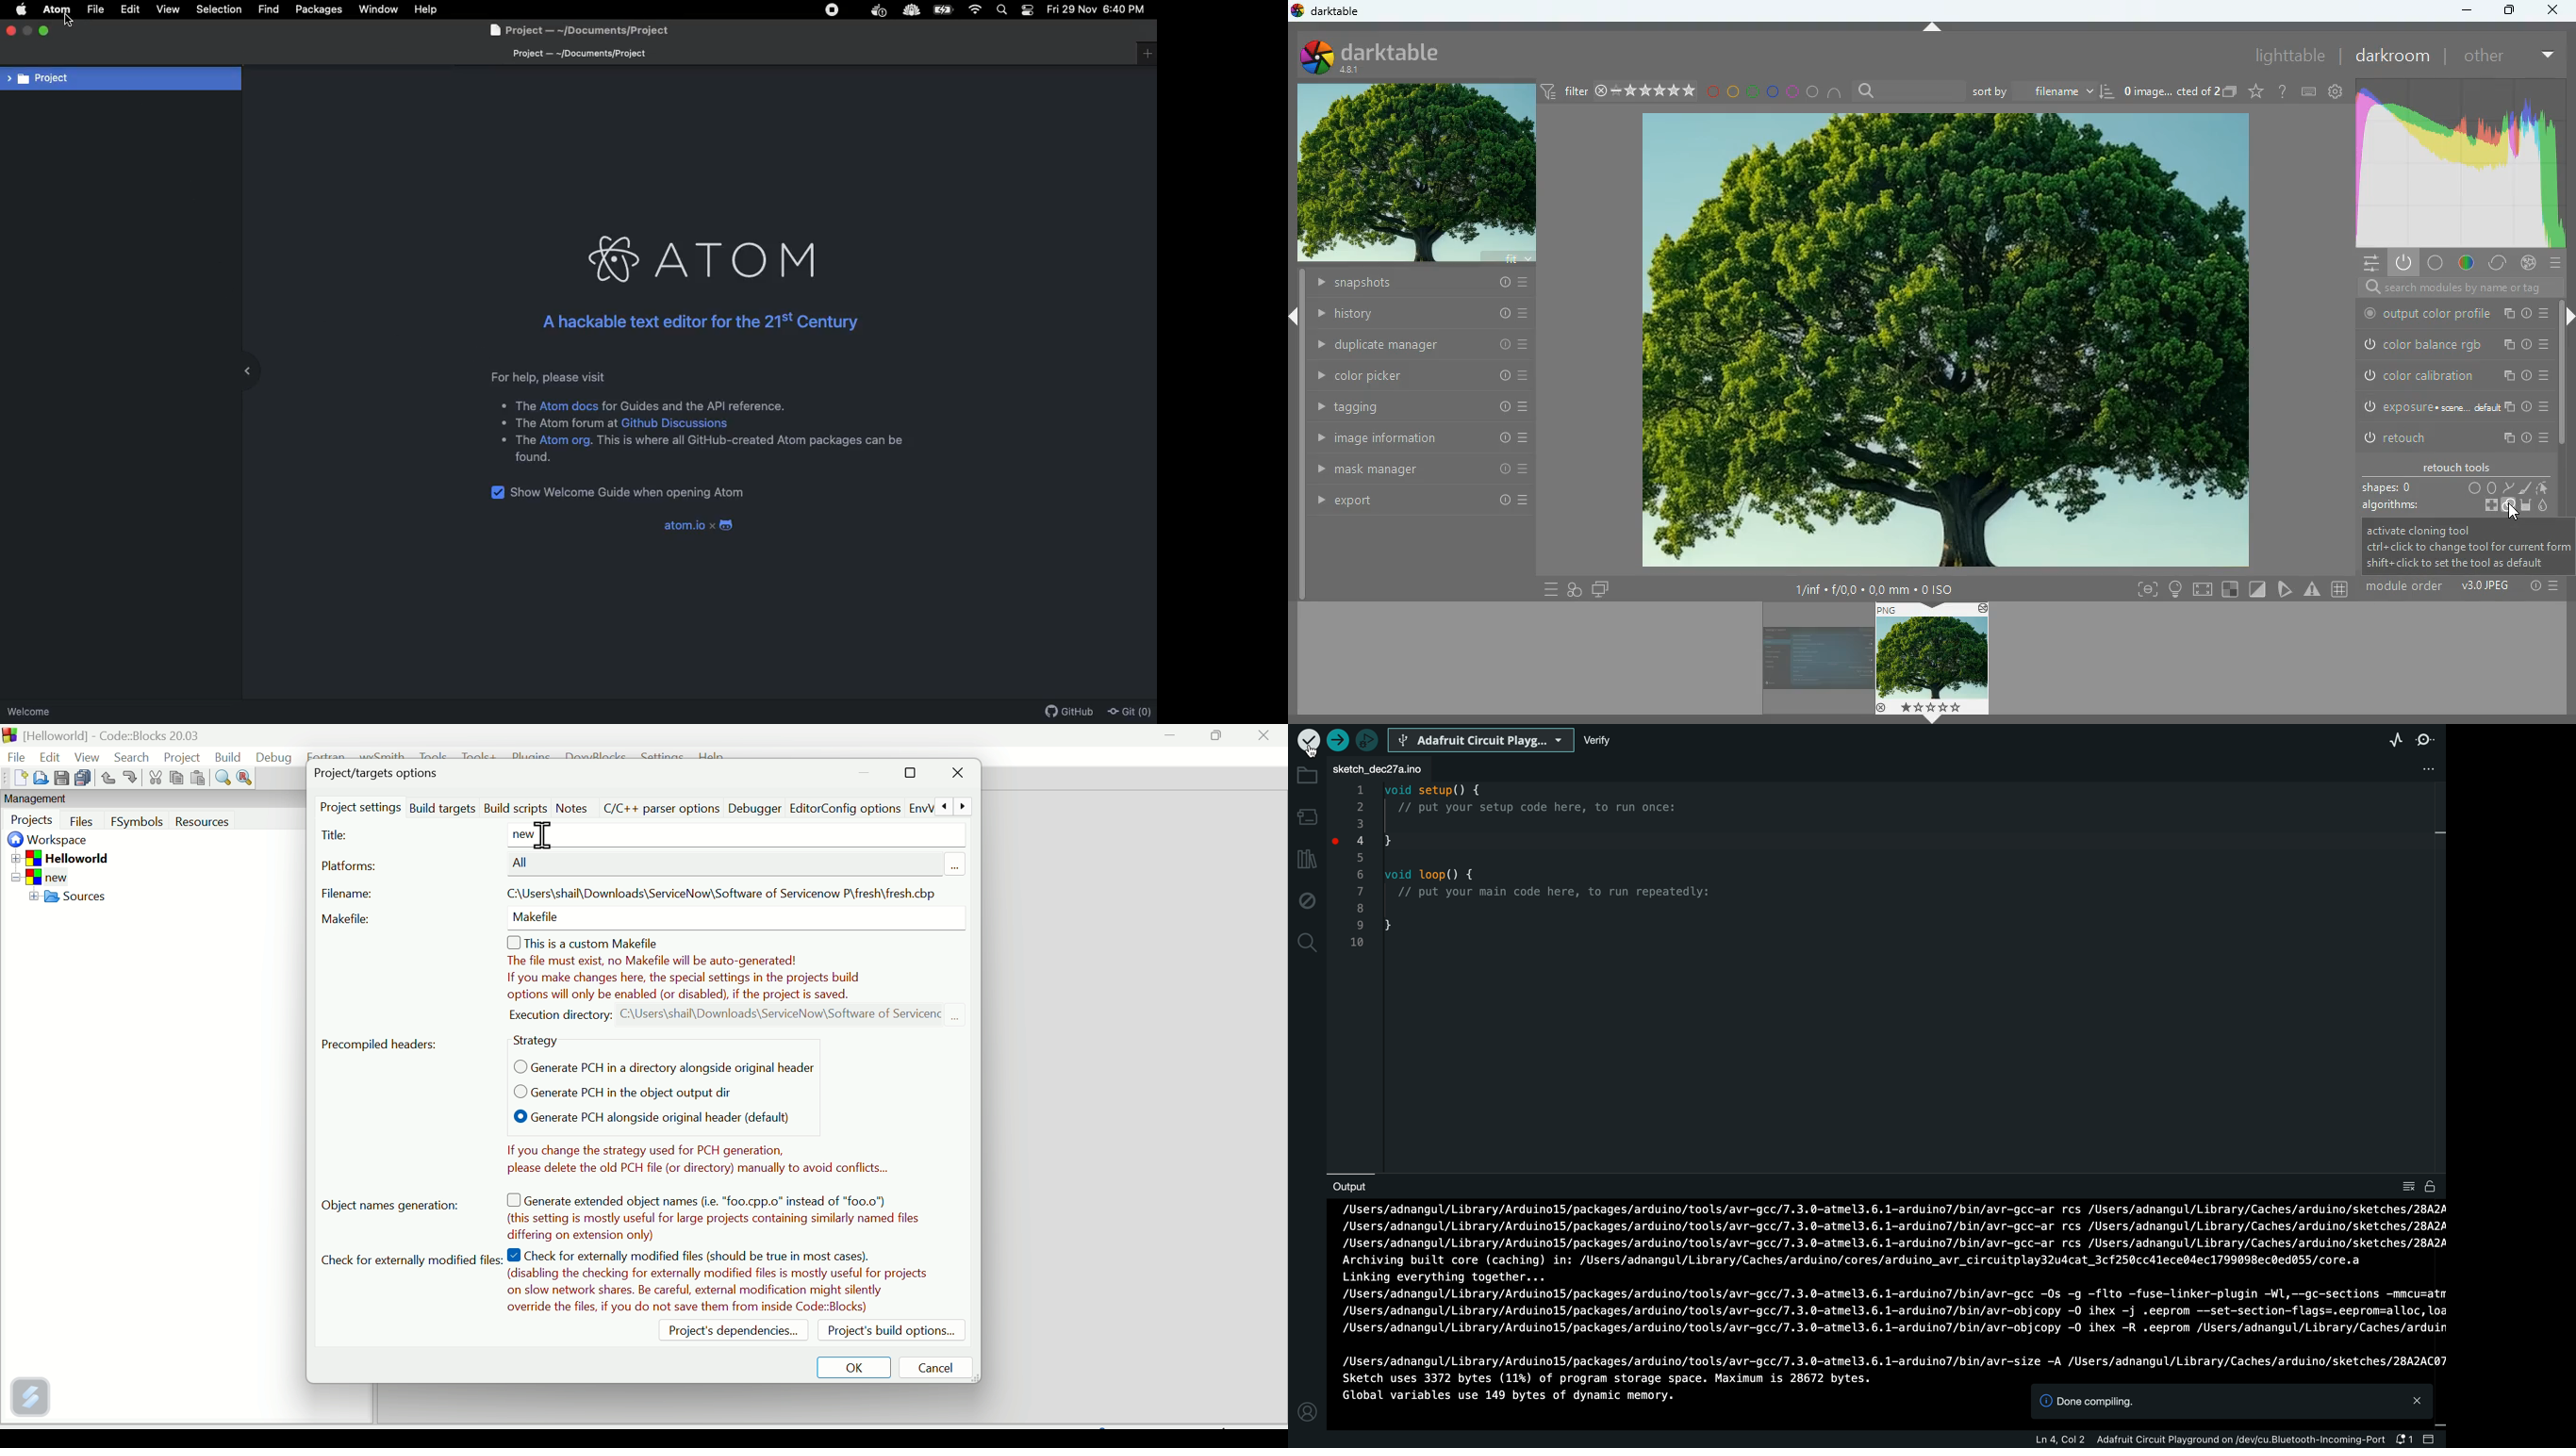 This screenshot has width=2576, height=1456. I want to click on blur, so click(2543, 507).